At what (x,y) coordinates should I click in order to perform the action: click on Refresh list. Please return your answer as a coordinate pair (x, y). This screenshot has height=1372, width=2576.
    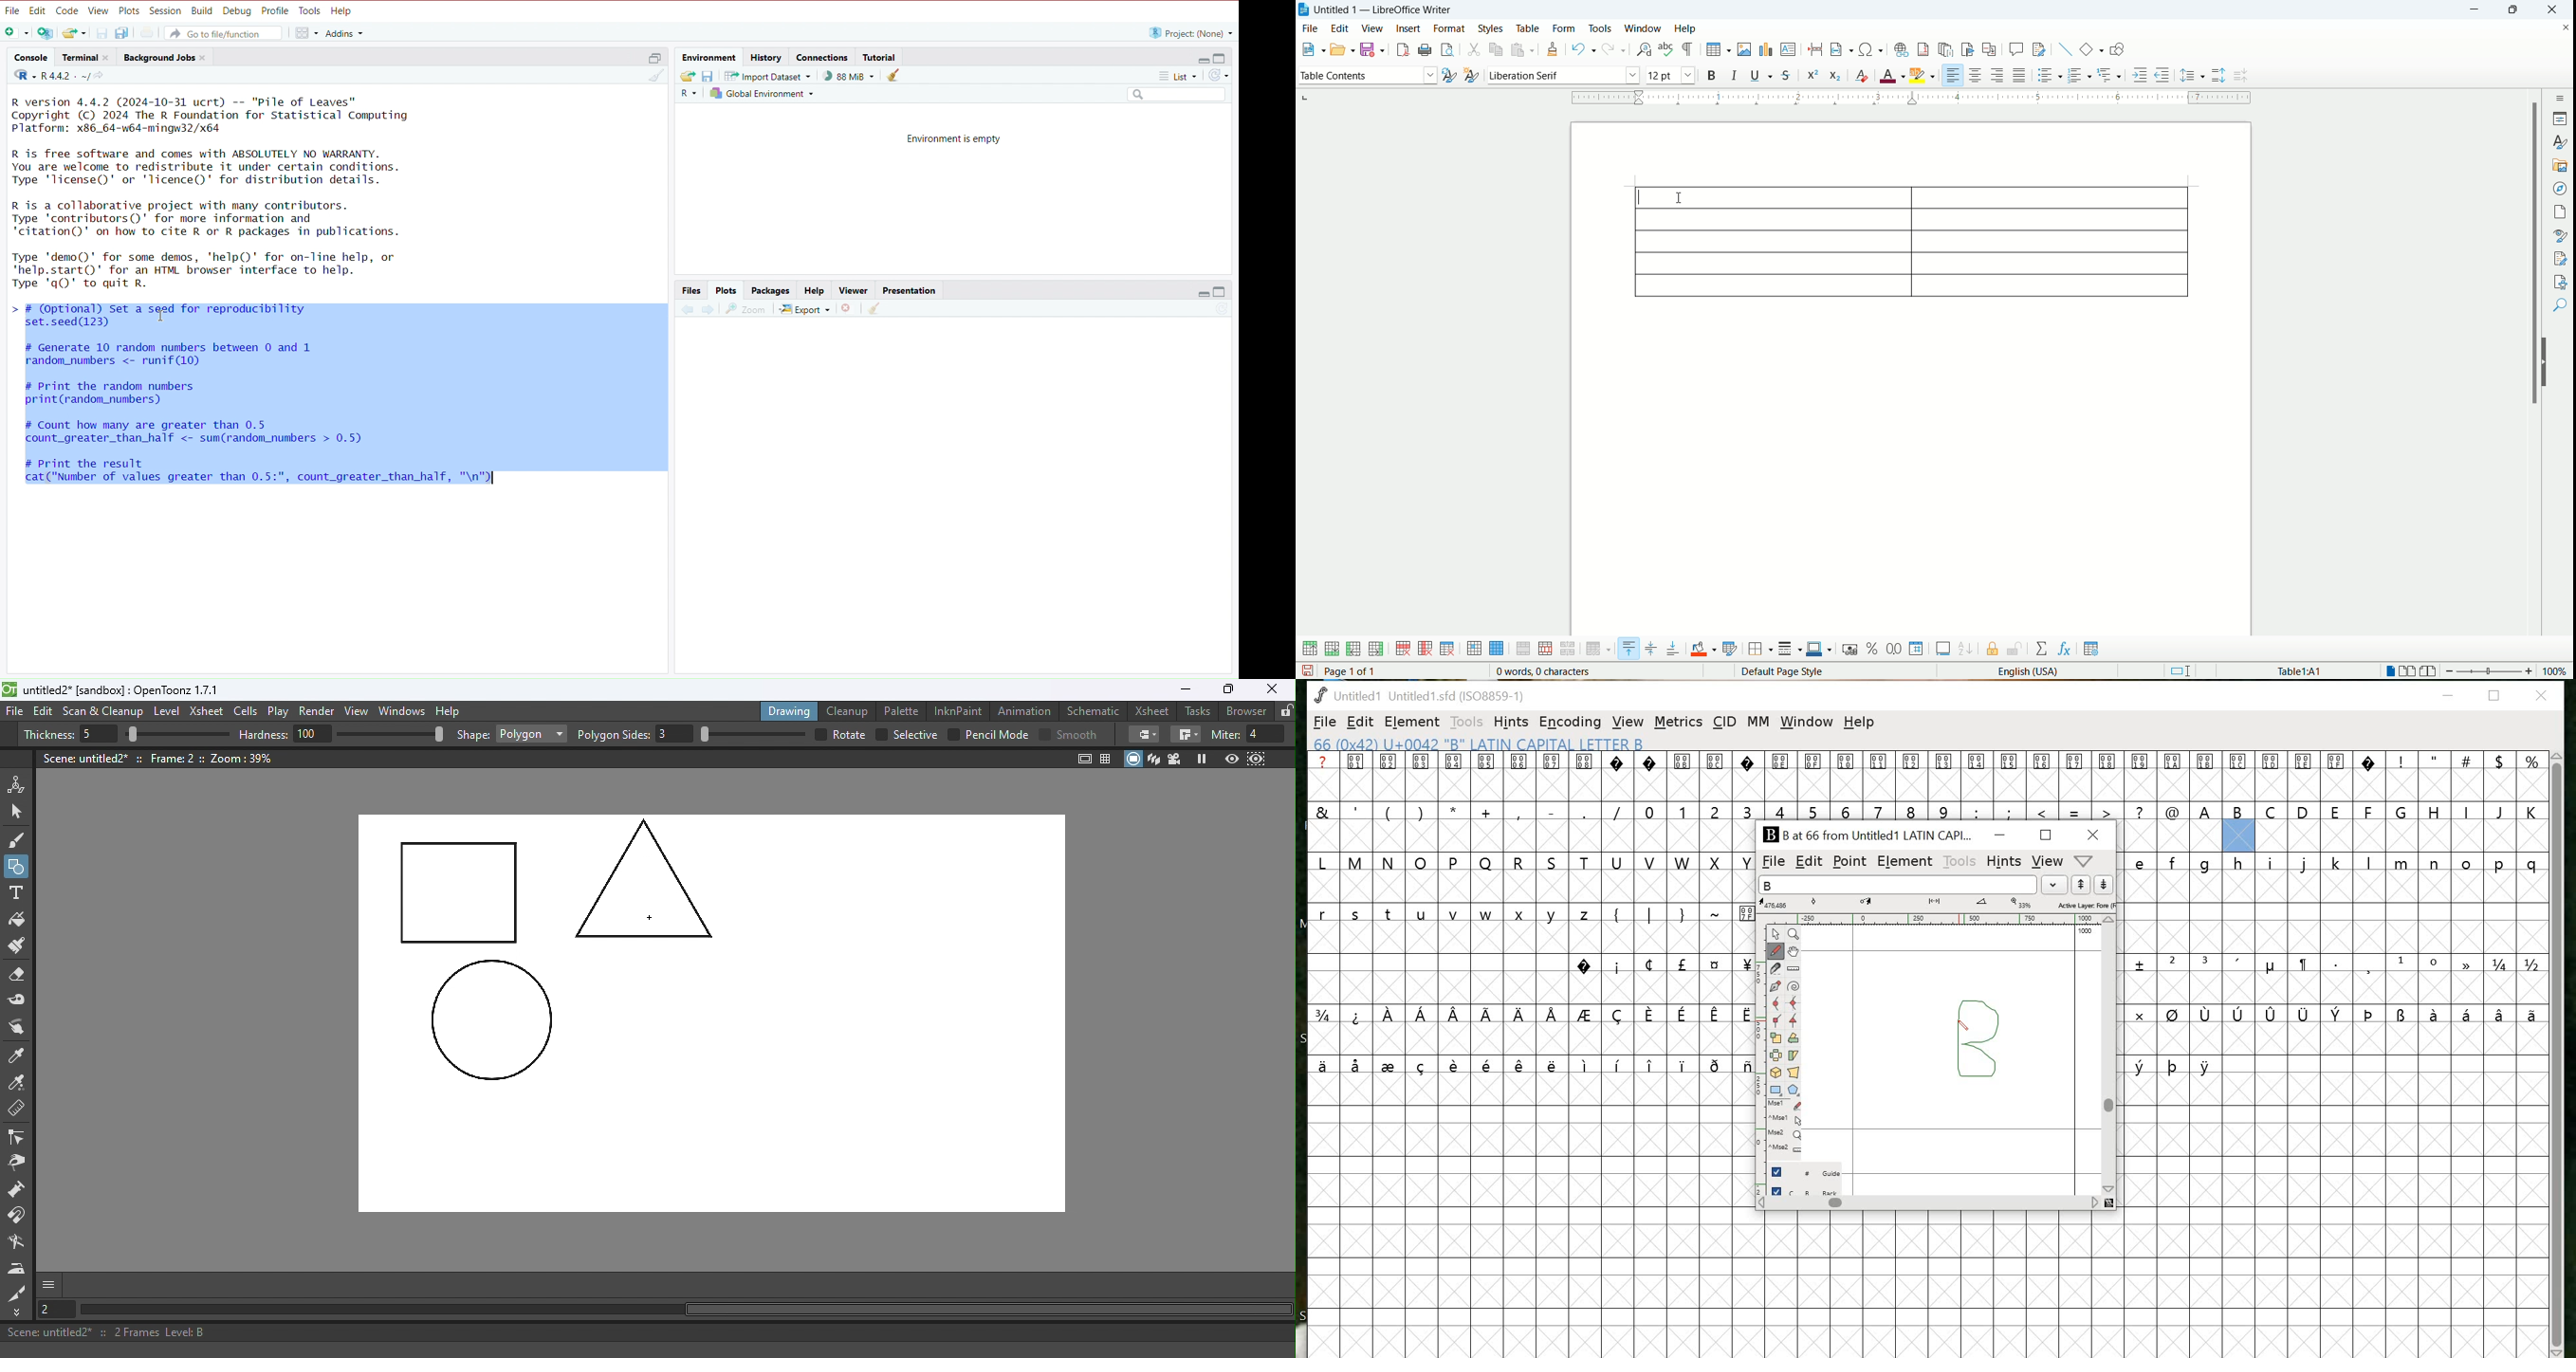
    Looking at the image, I should click on (1221, 309).